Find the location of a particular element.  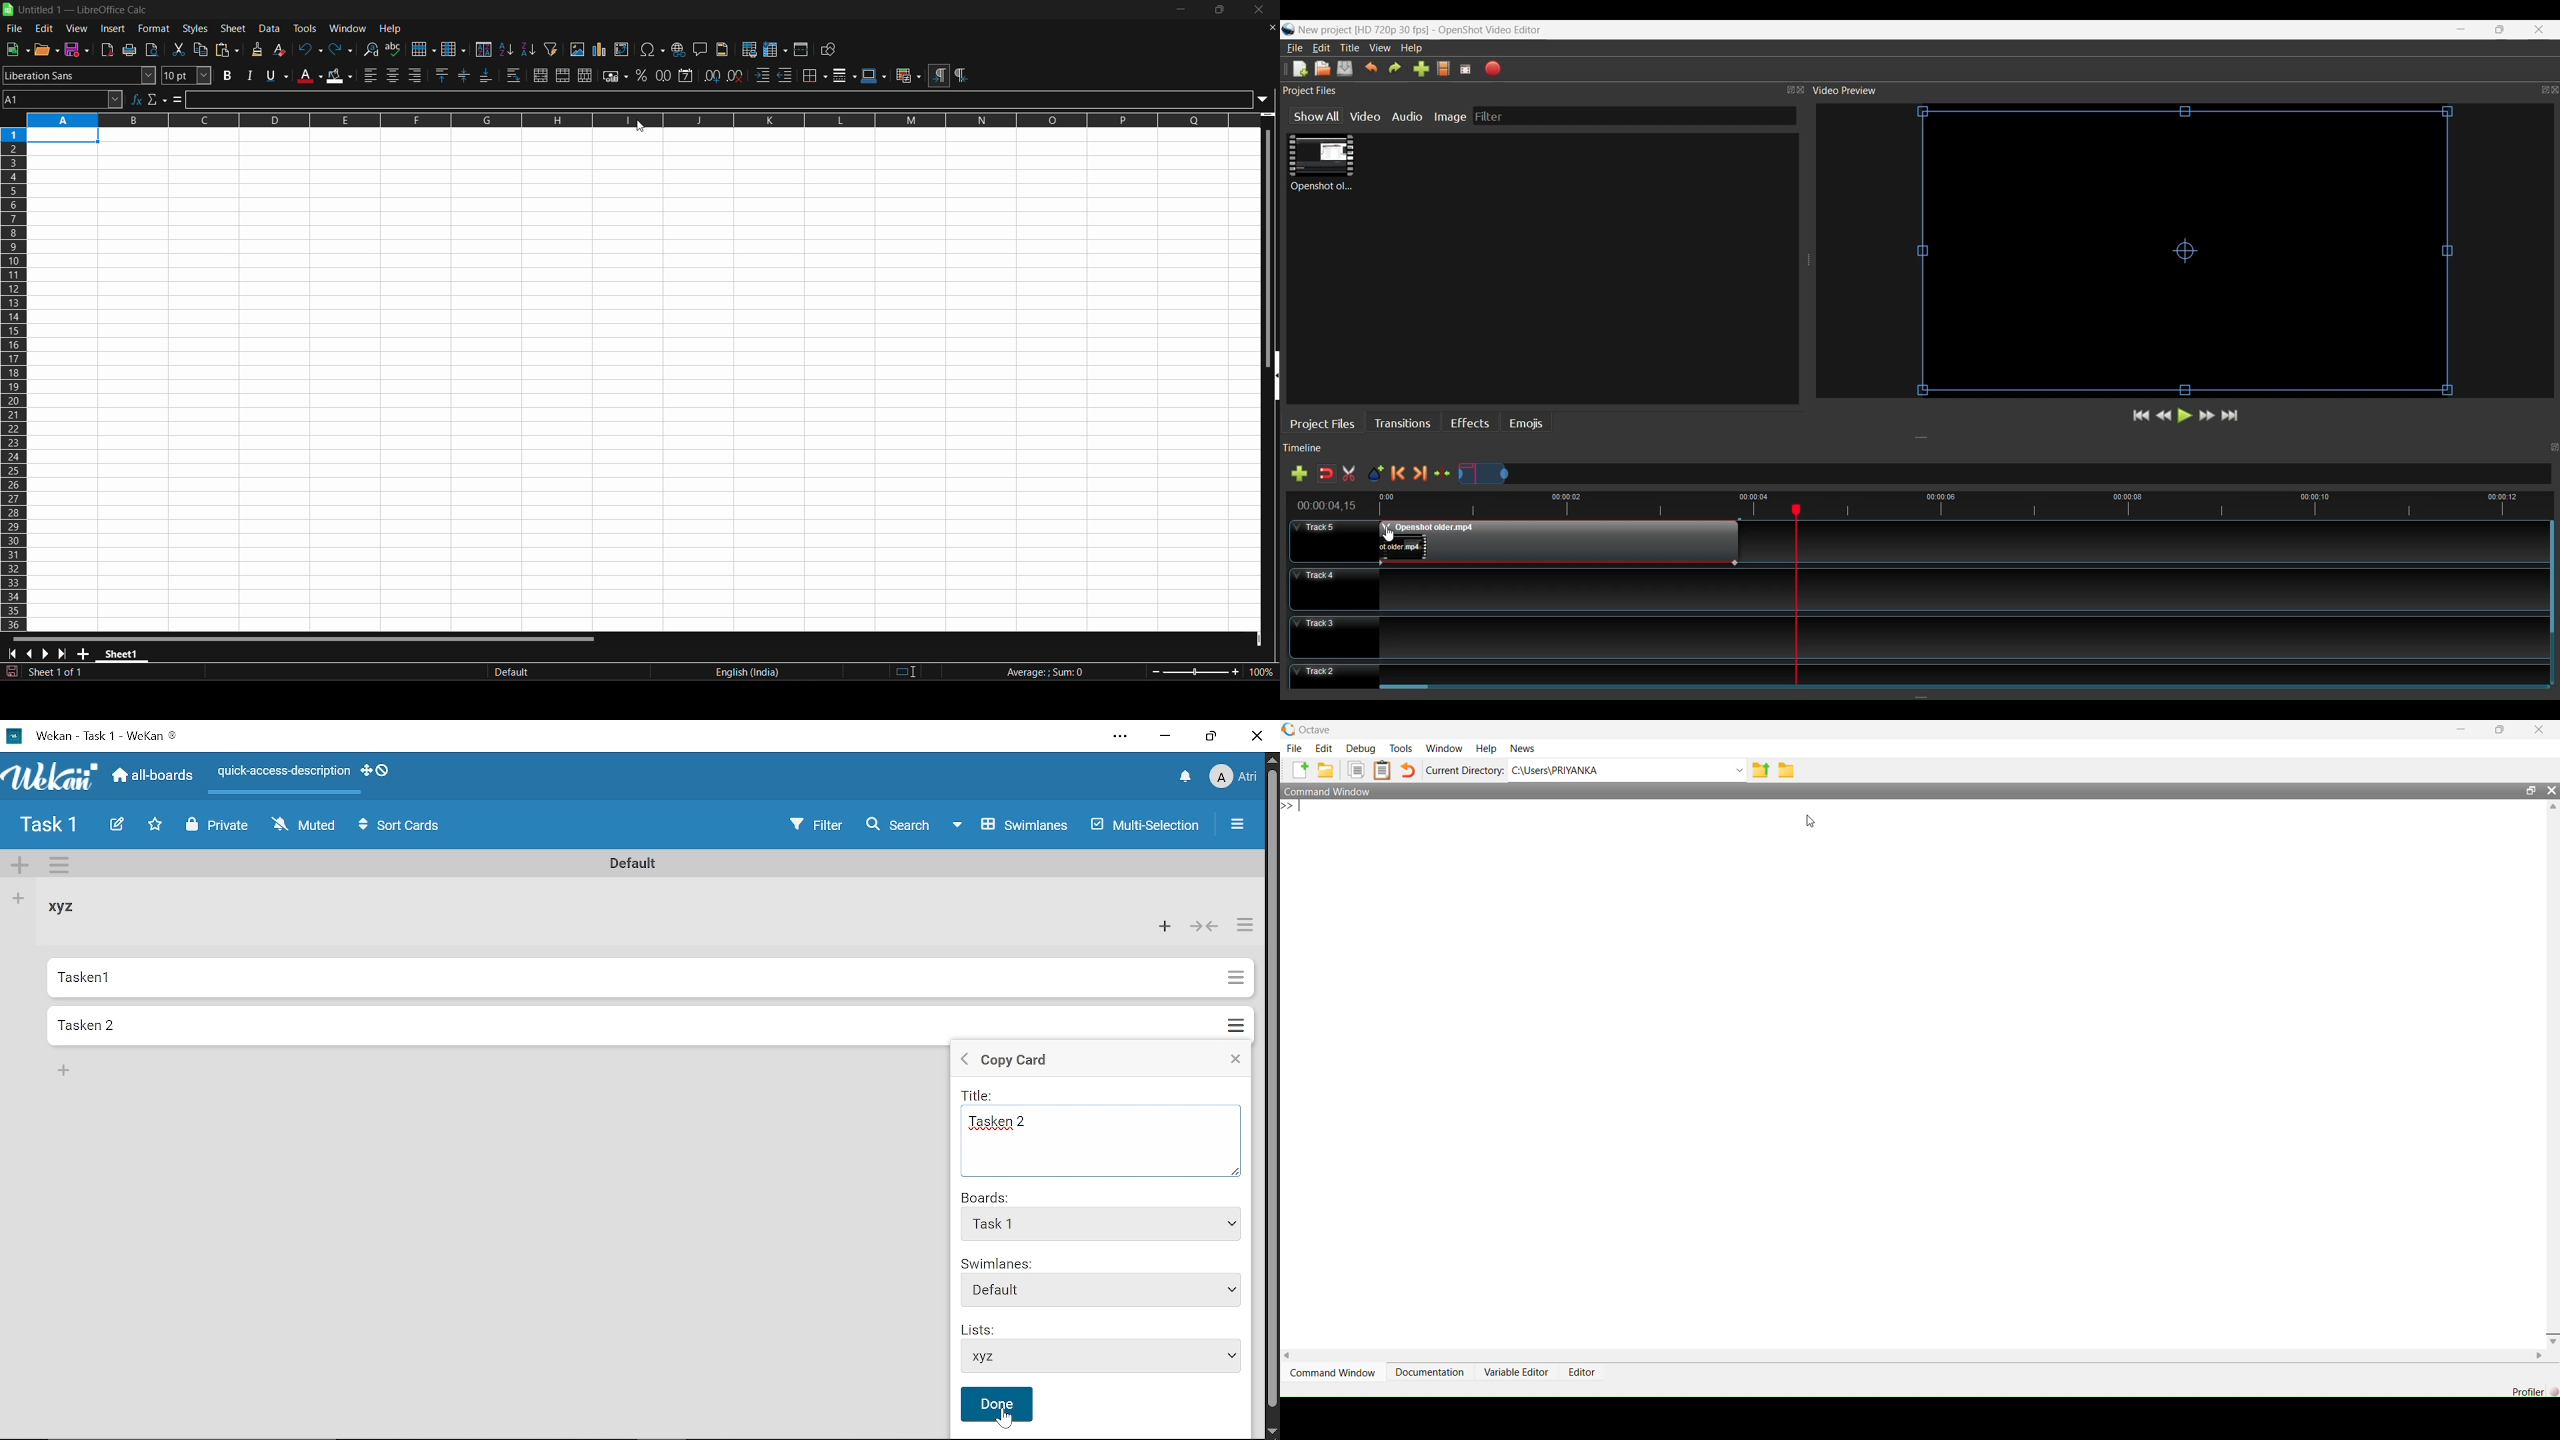

maximize is located at coordinates (1218, 11).